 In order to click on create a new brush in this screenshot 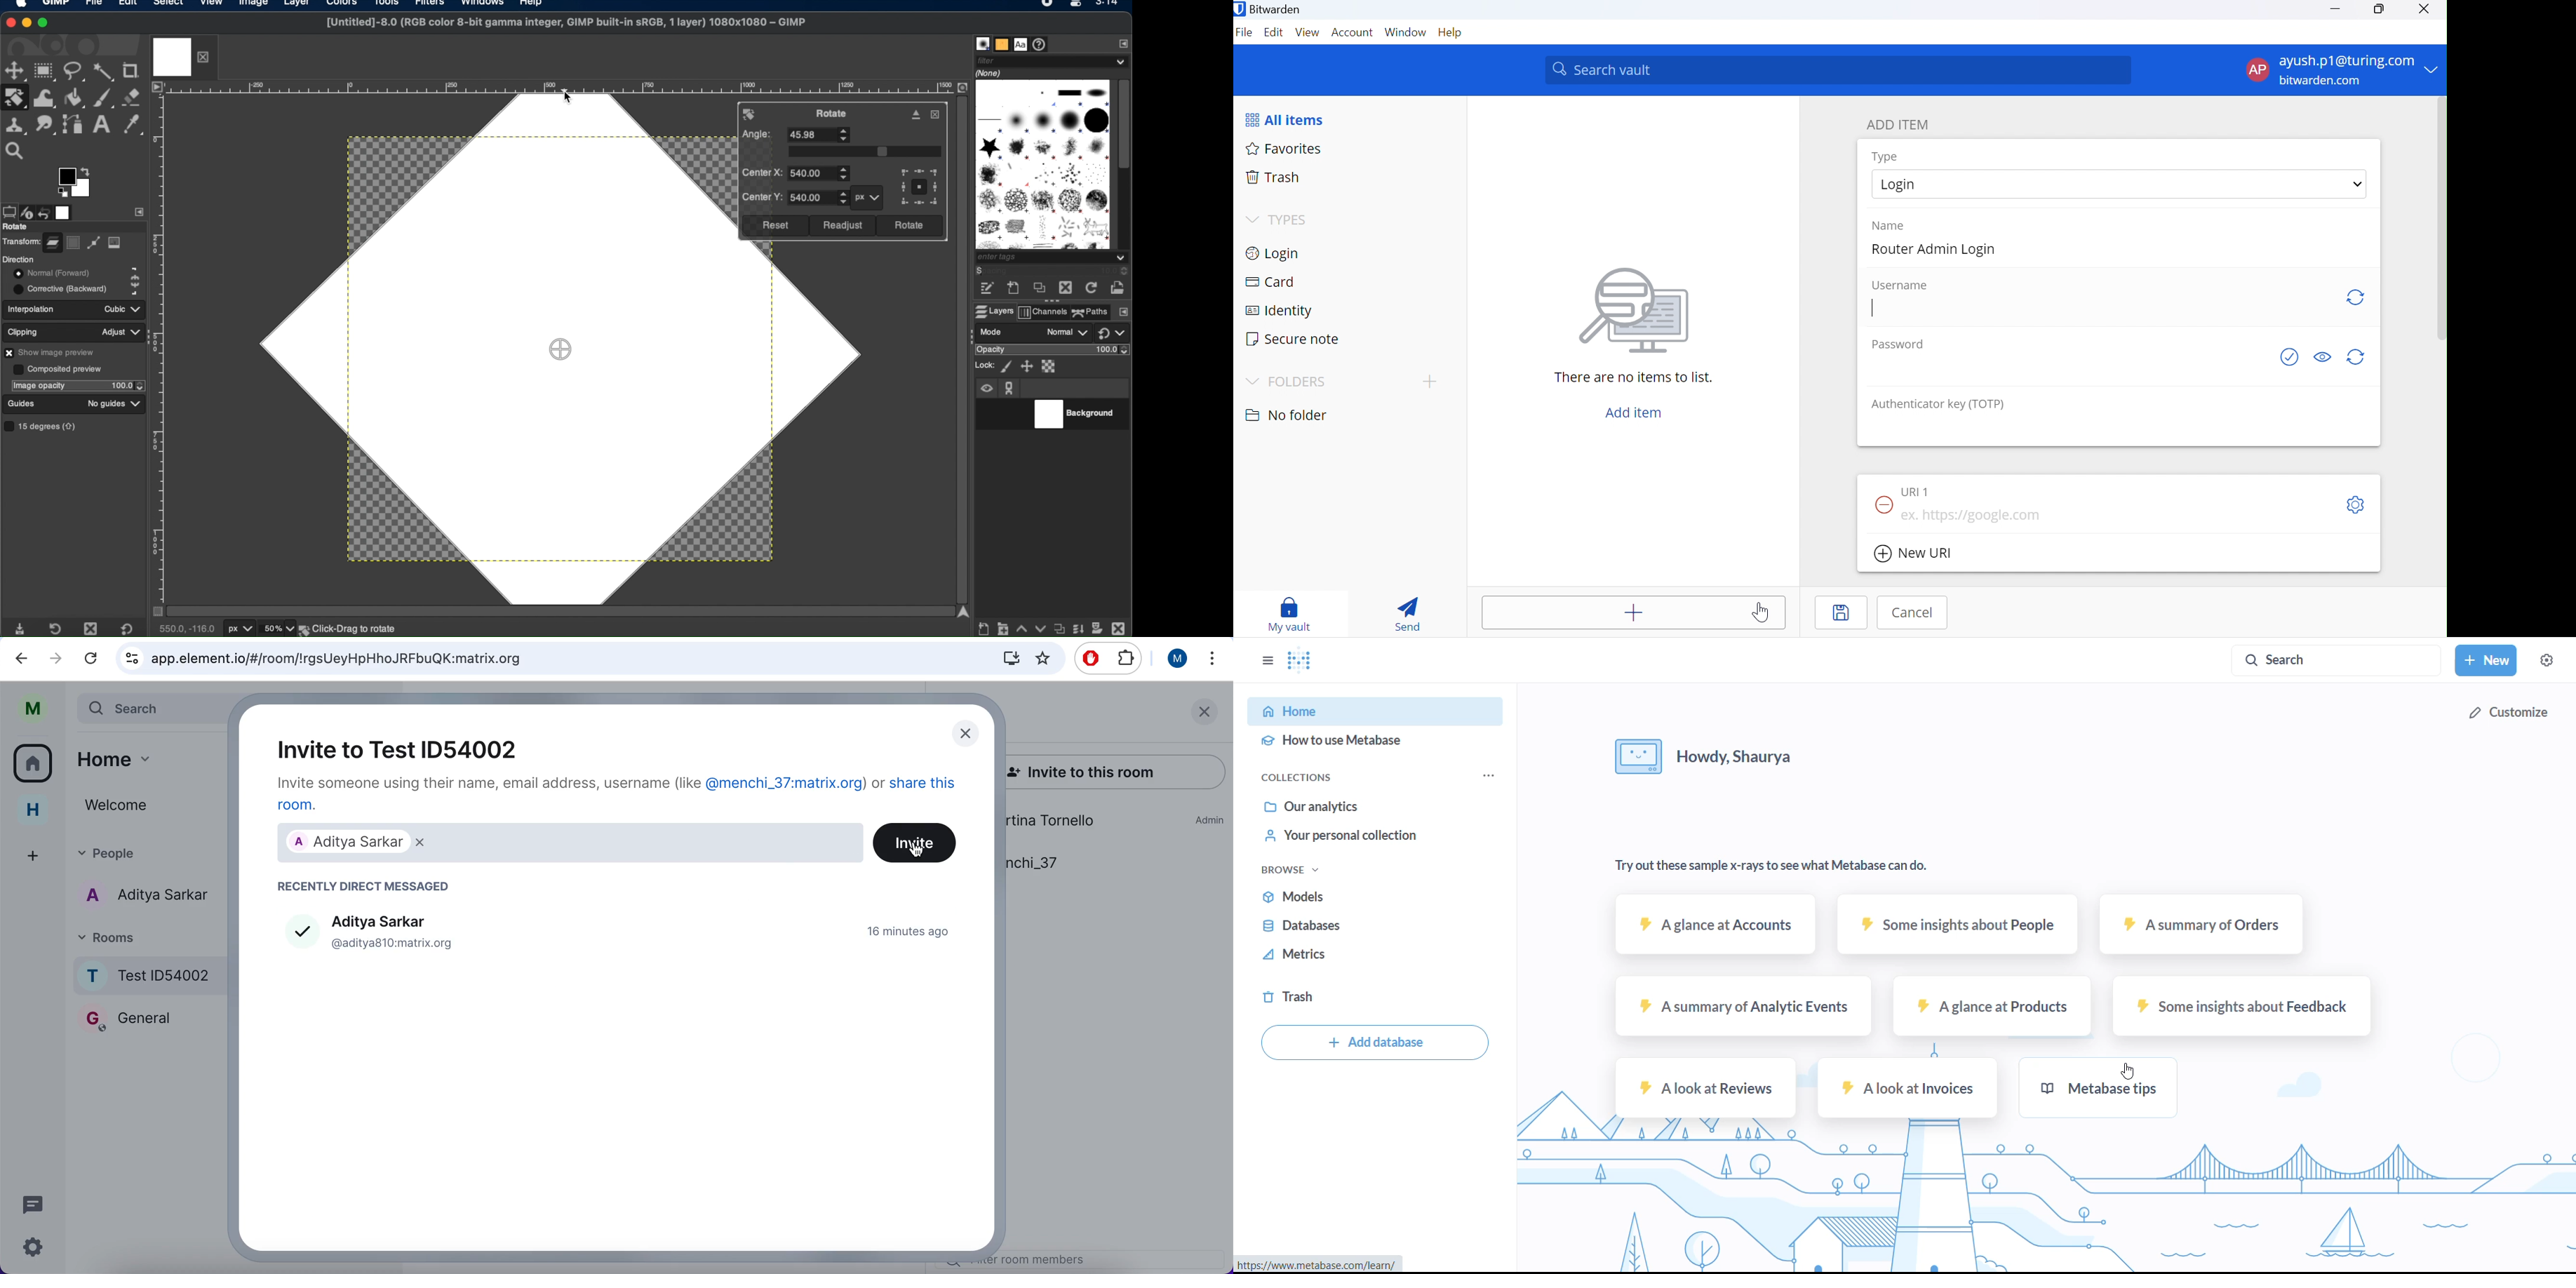, I will do `click(1014, 289)`.